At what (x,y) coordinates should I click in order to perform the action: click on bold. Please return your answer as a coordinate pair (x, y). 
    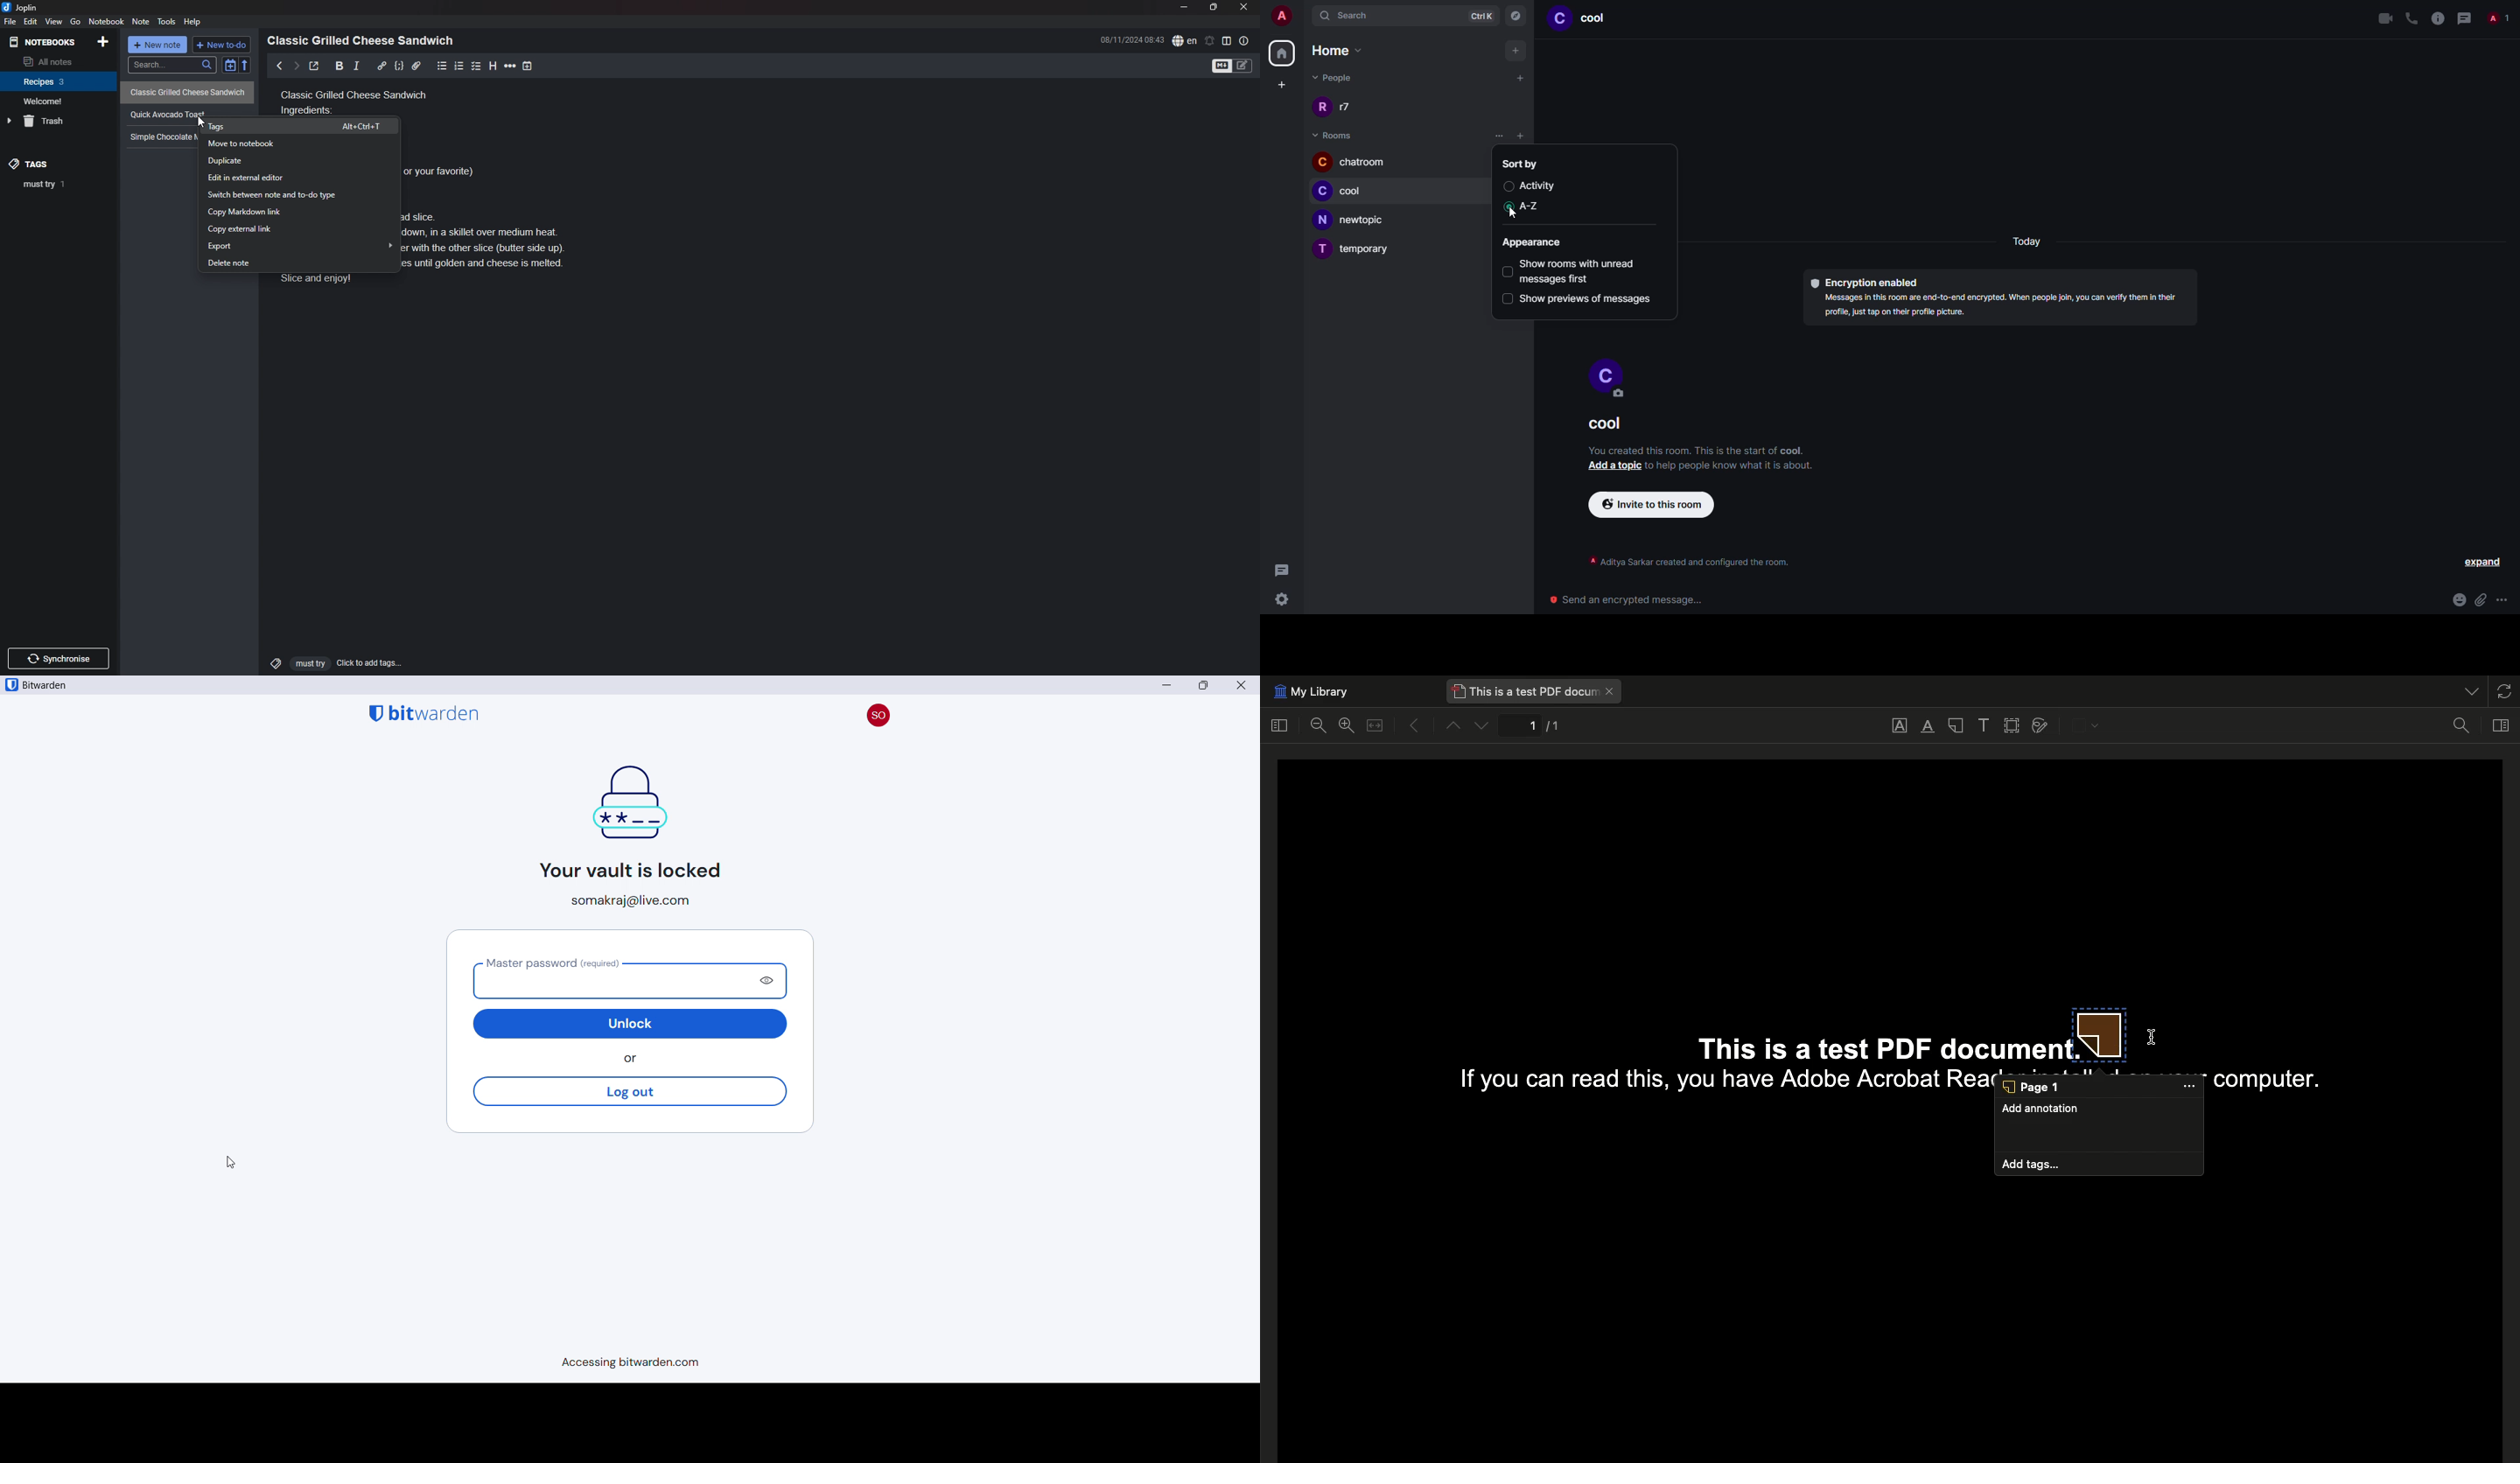
    Looking at the image, I should click on (335, 66).